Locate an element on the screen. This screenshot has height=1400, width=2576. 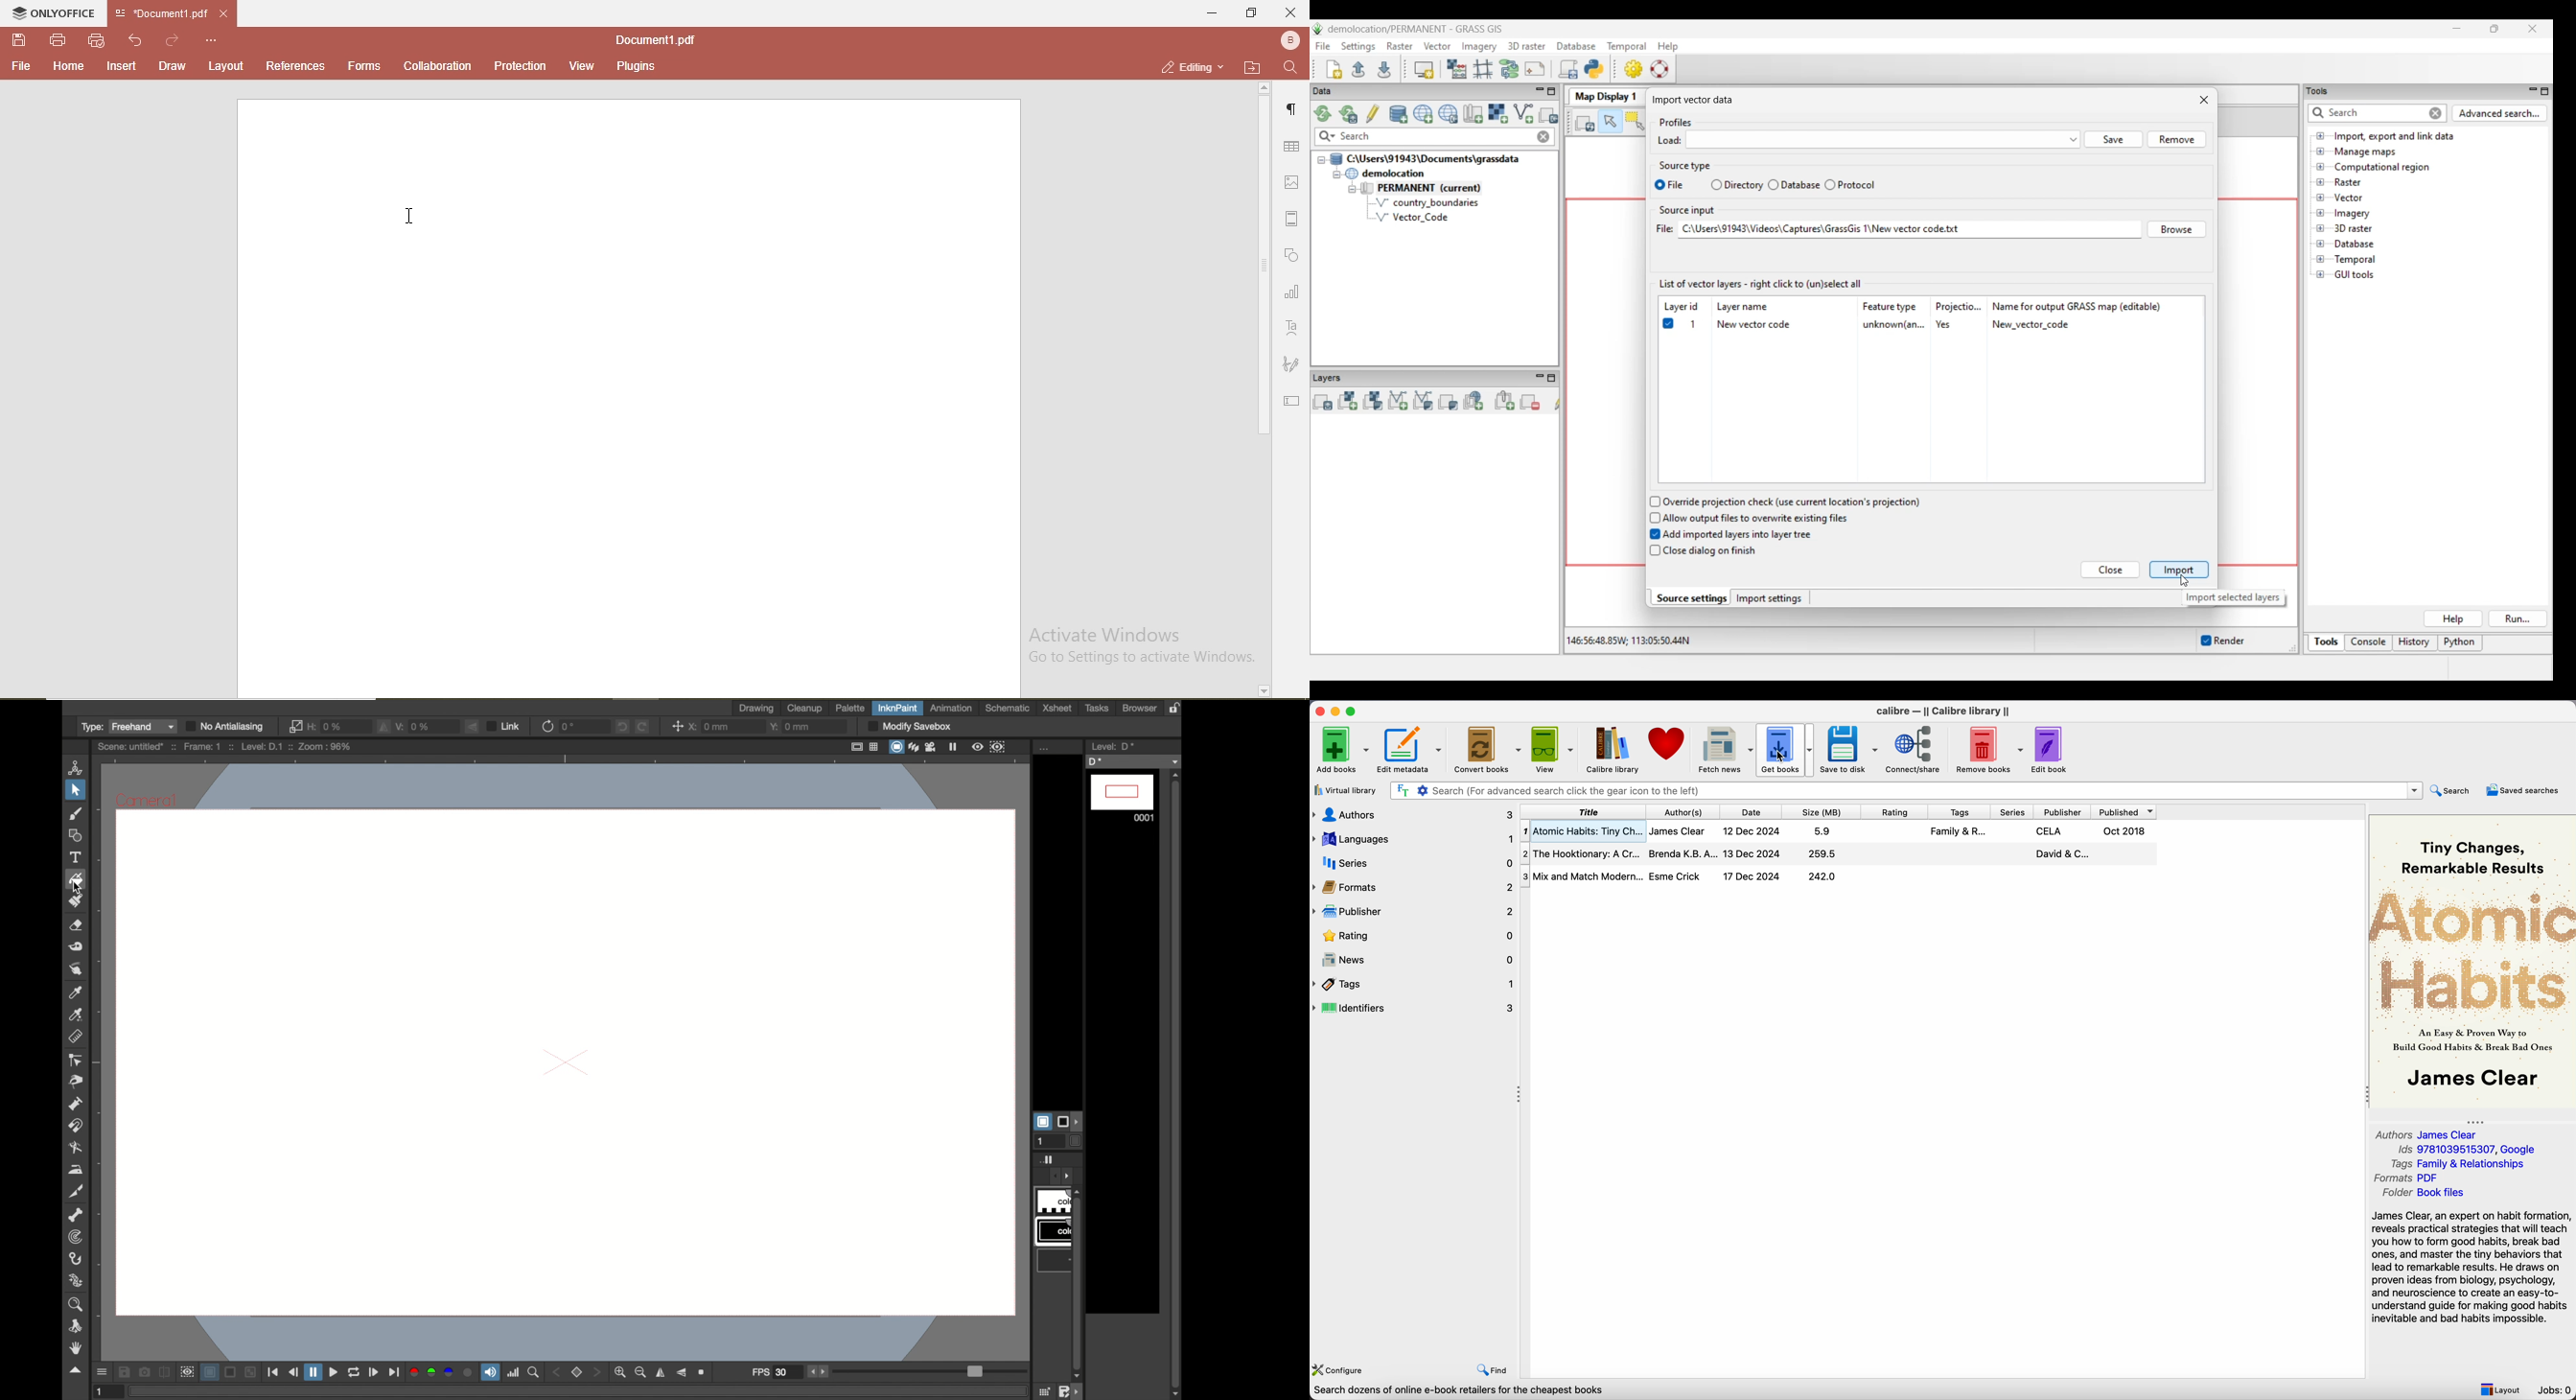
close app is located at coordinates (1319, 711).